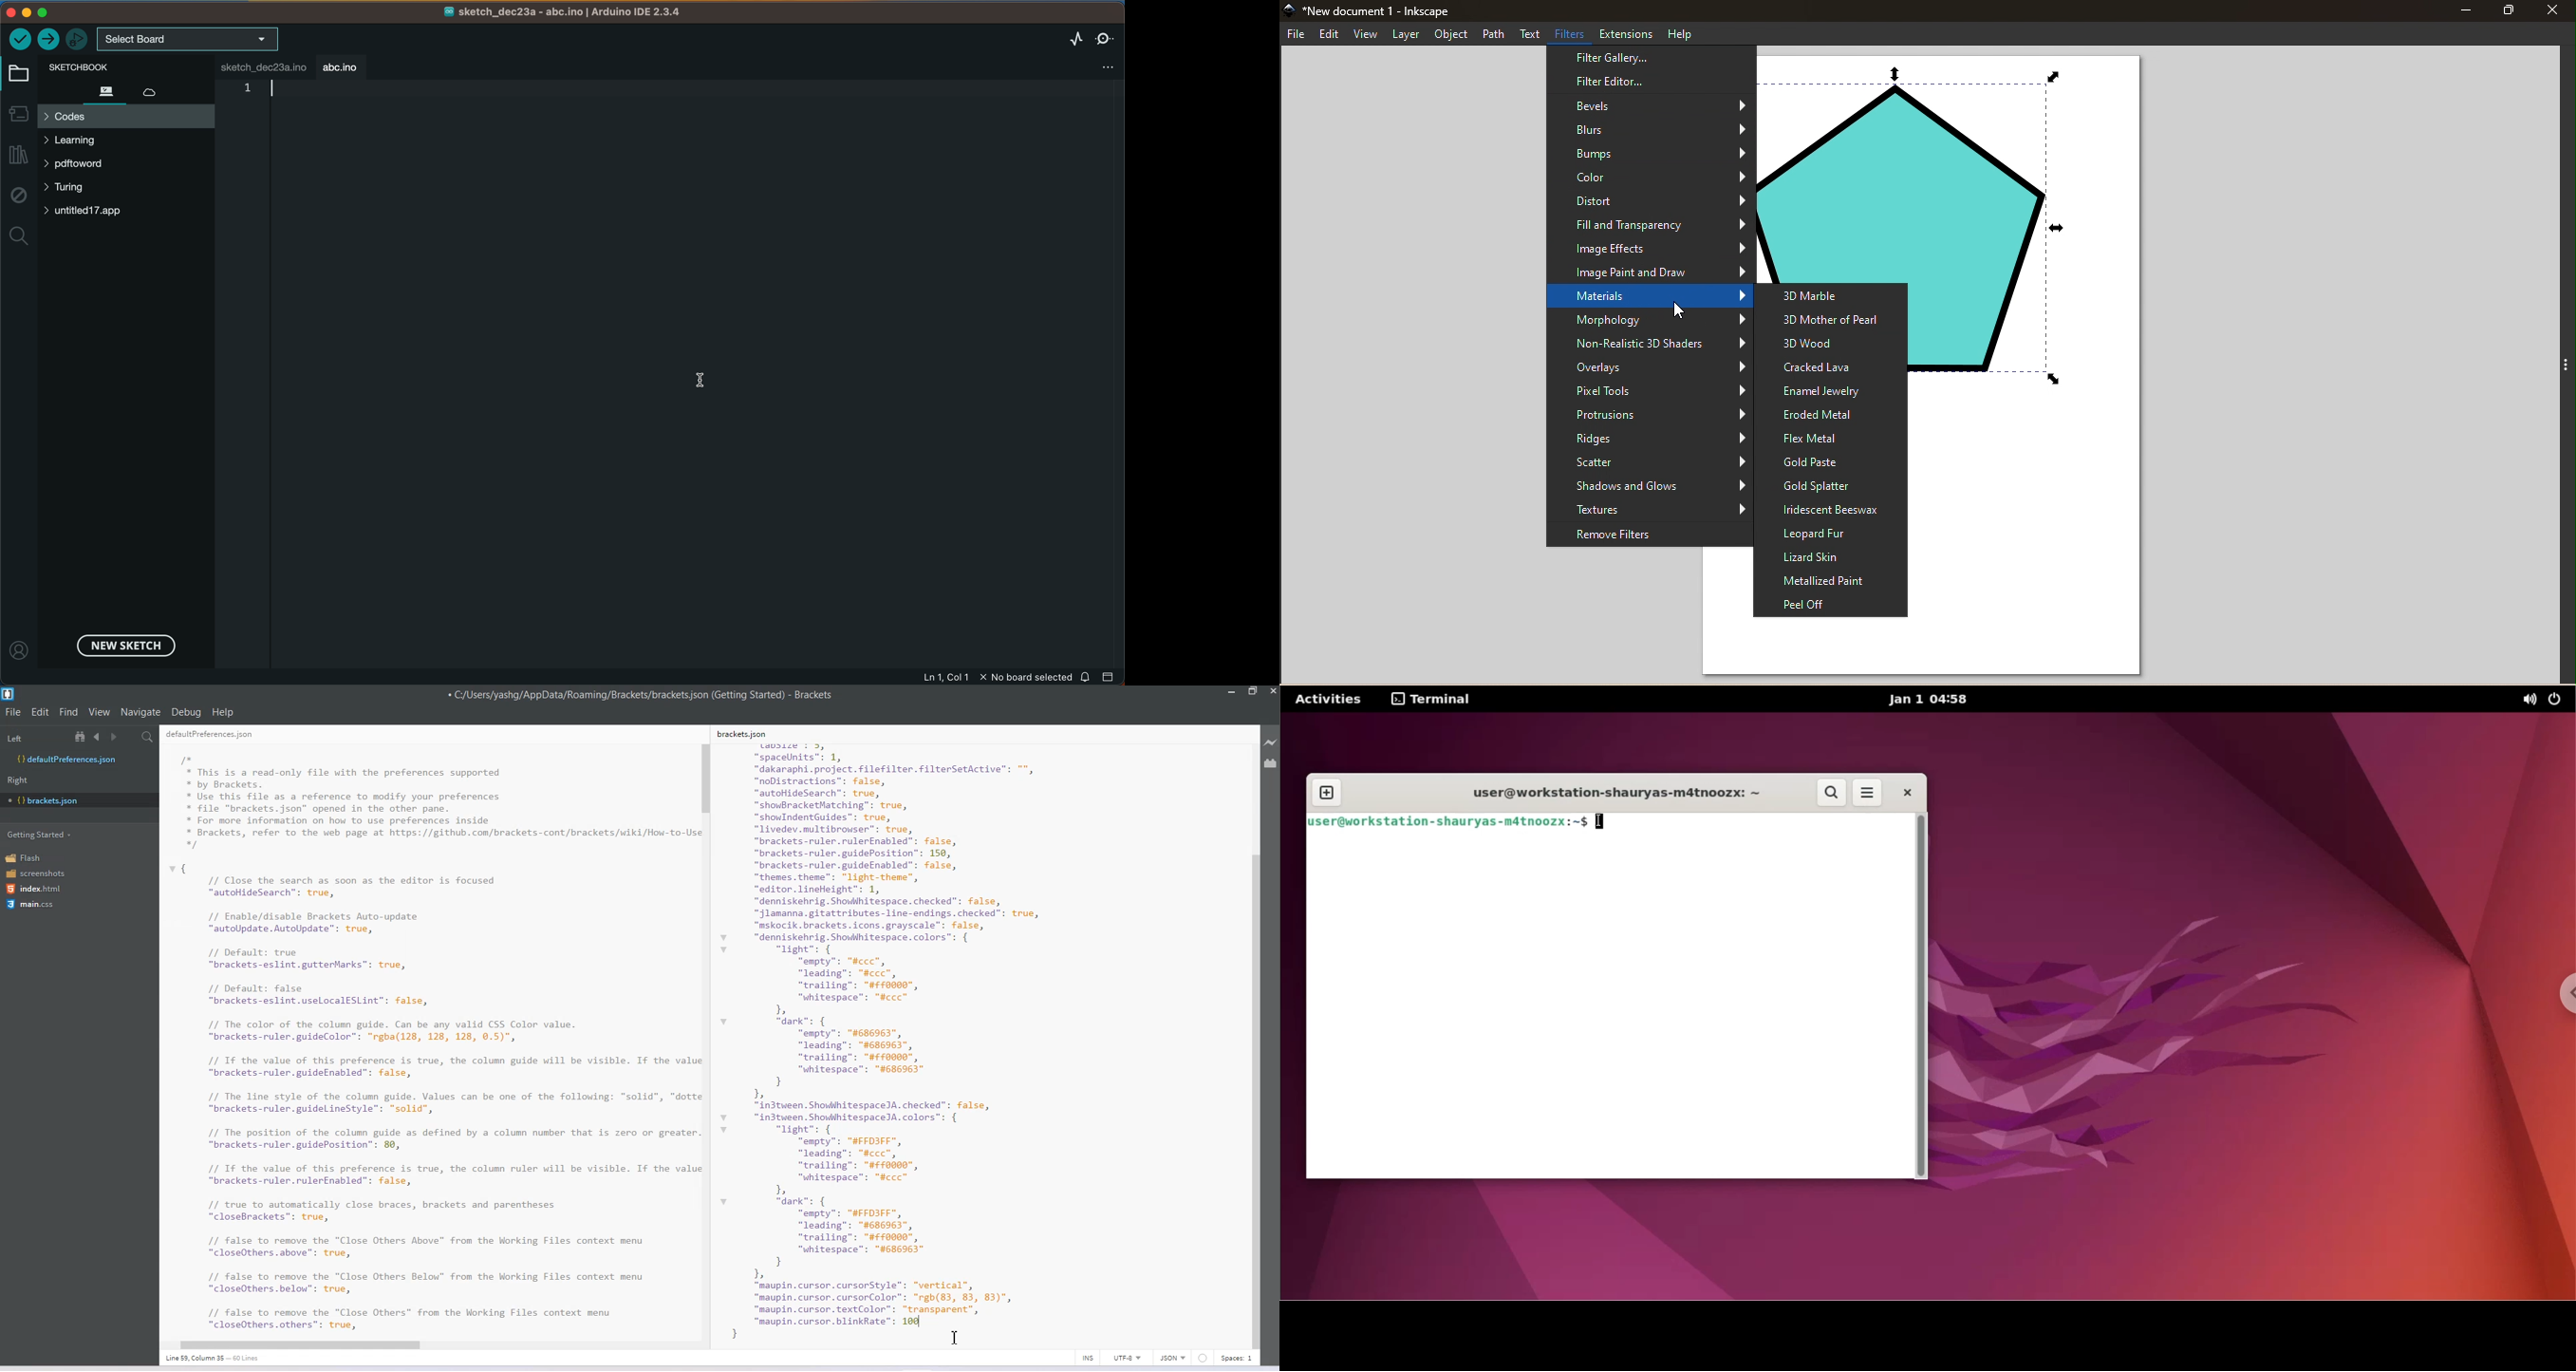 The height and width of the screenshot is (1372, 2576). What do you see at coordinates (1649, 201) in the screenshot?
I see `Distort` at bounding box center [1649, 201].